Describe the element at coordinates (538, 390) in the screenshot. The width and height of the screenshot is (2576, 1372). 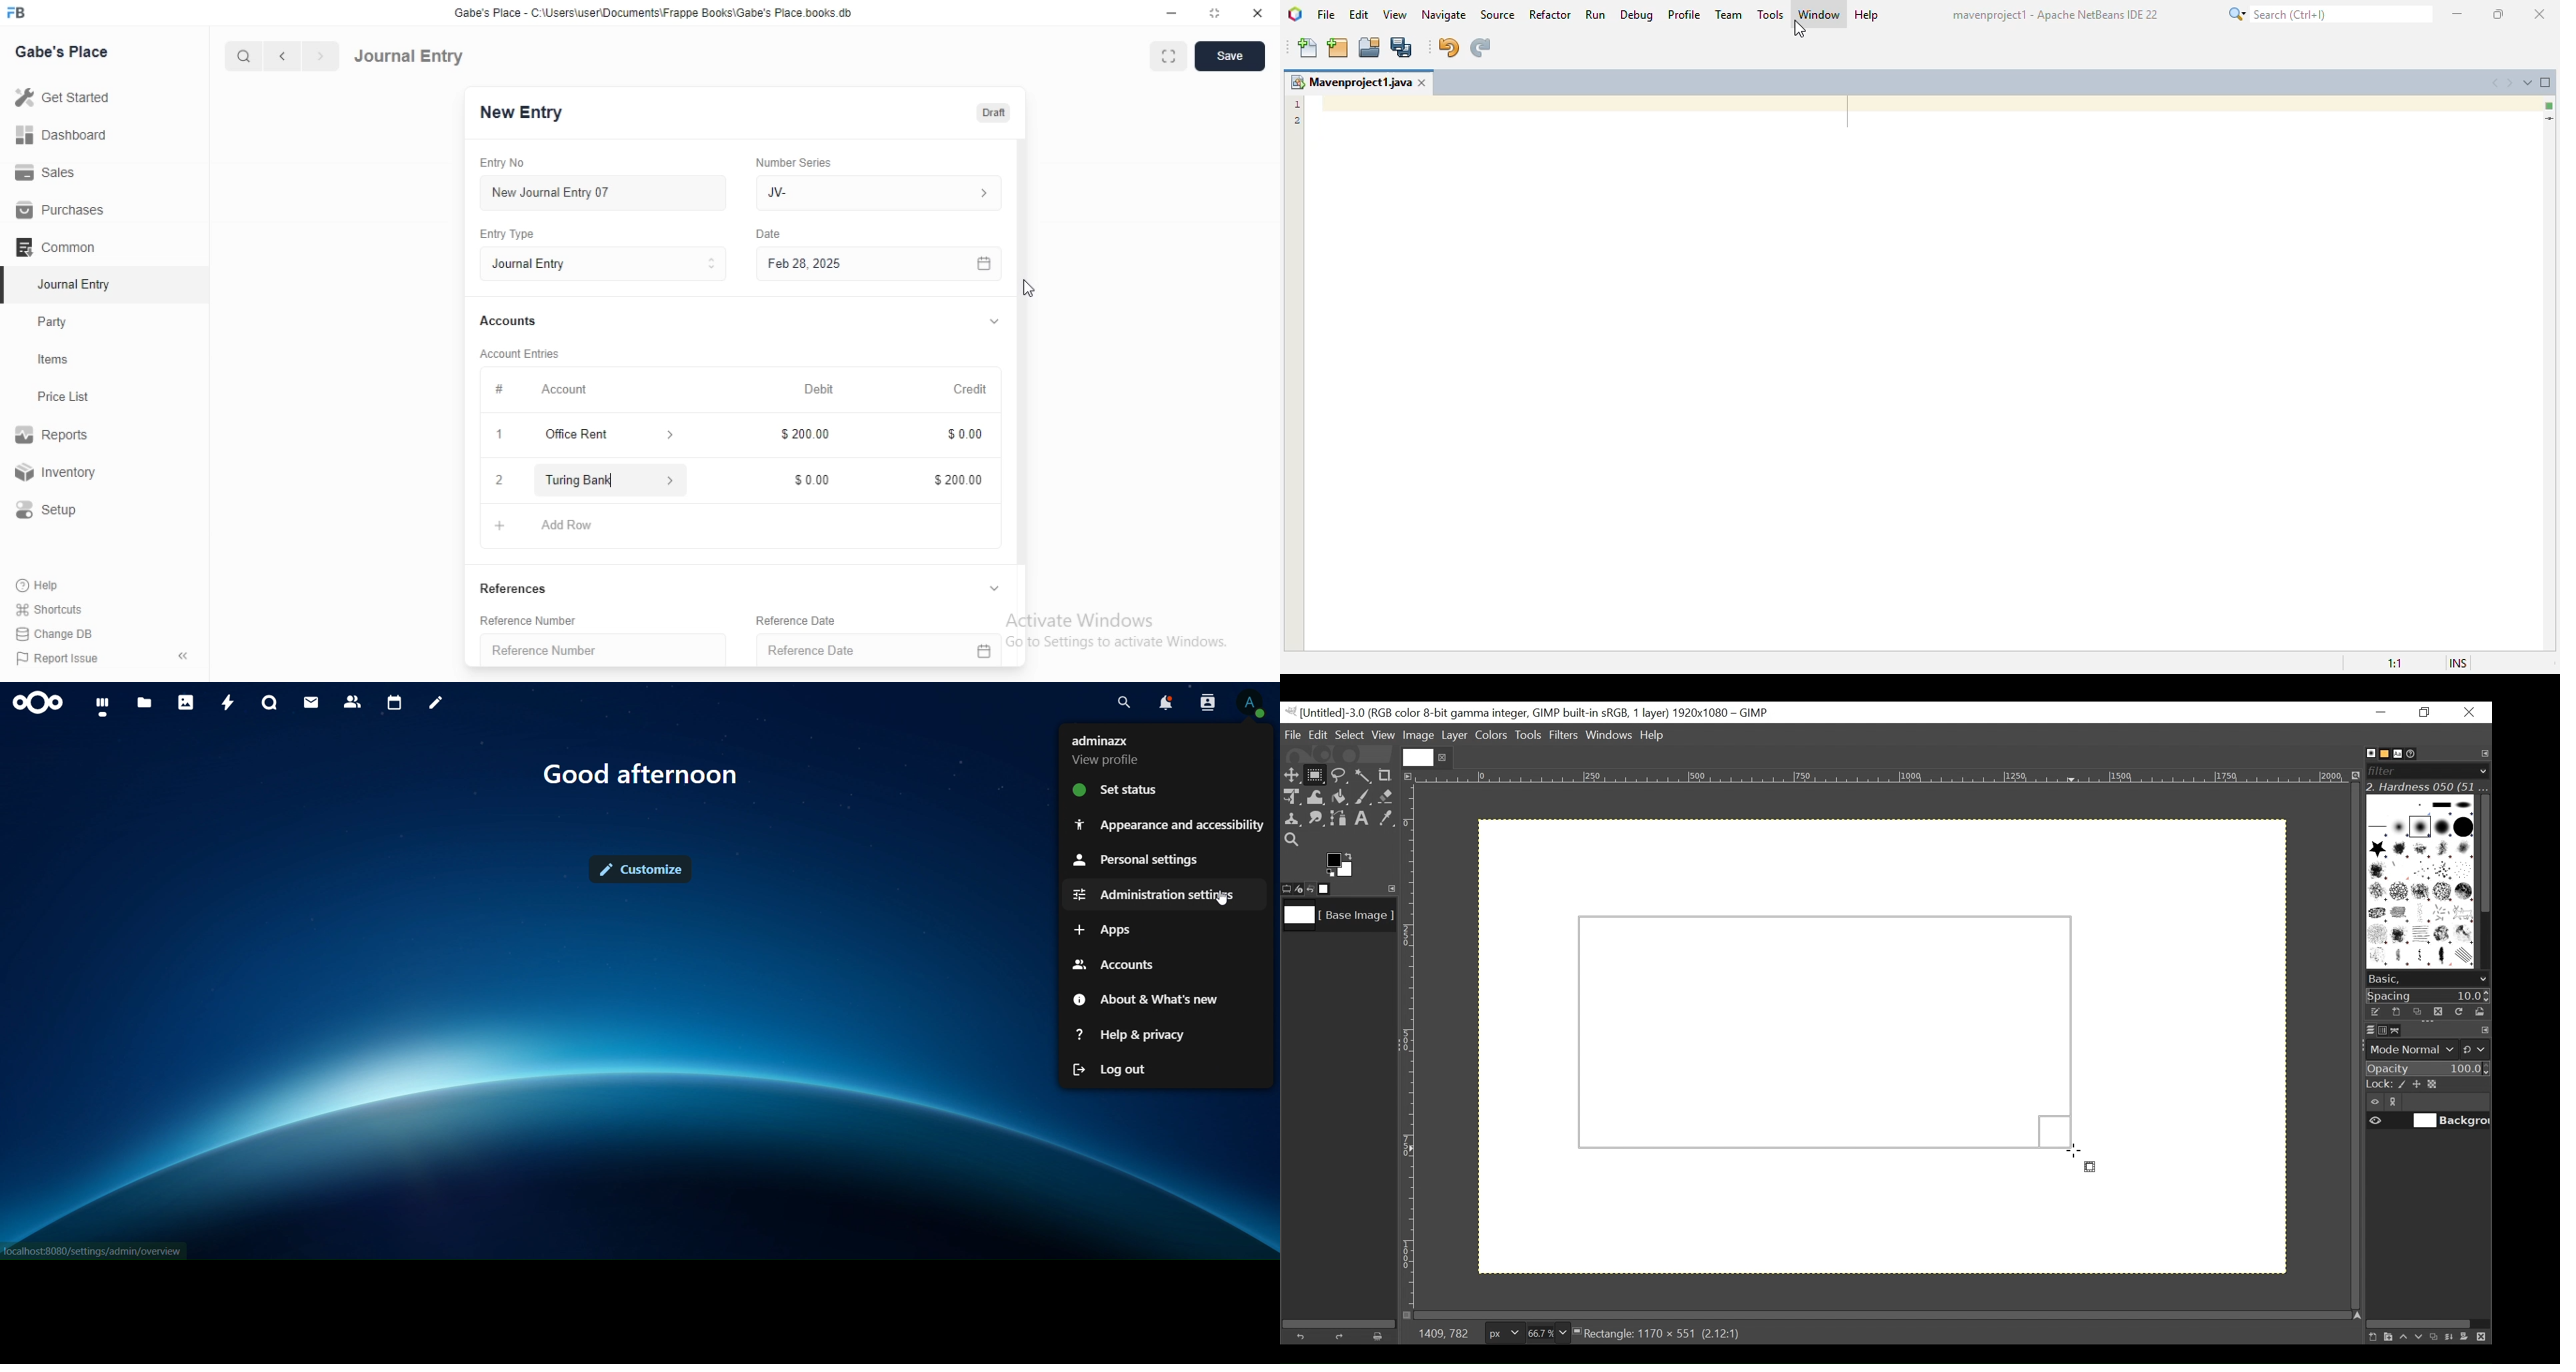
I see `# Account` at that location.